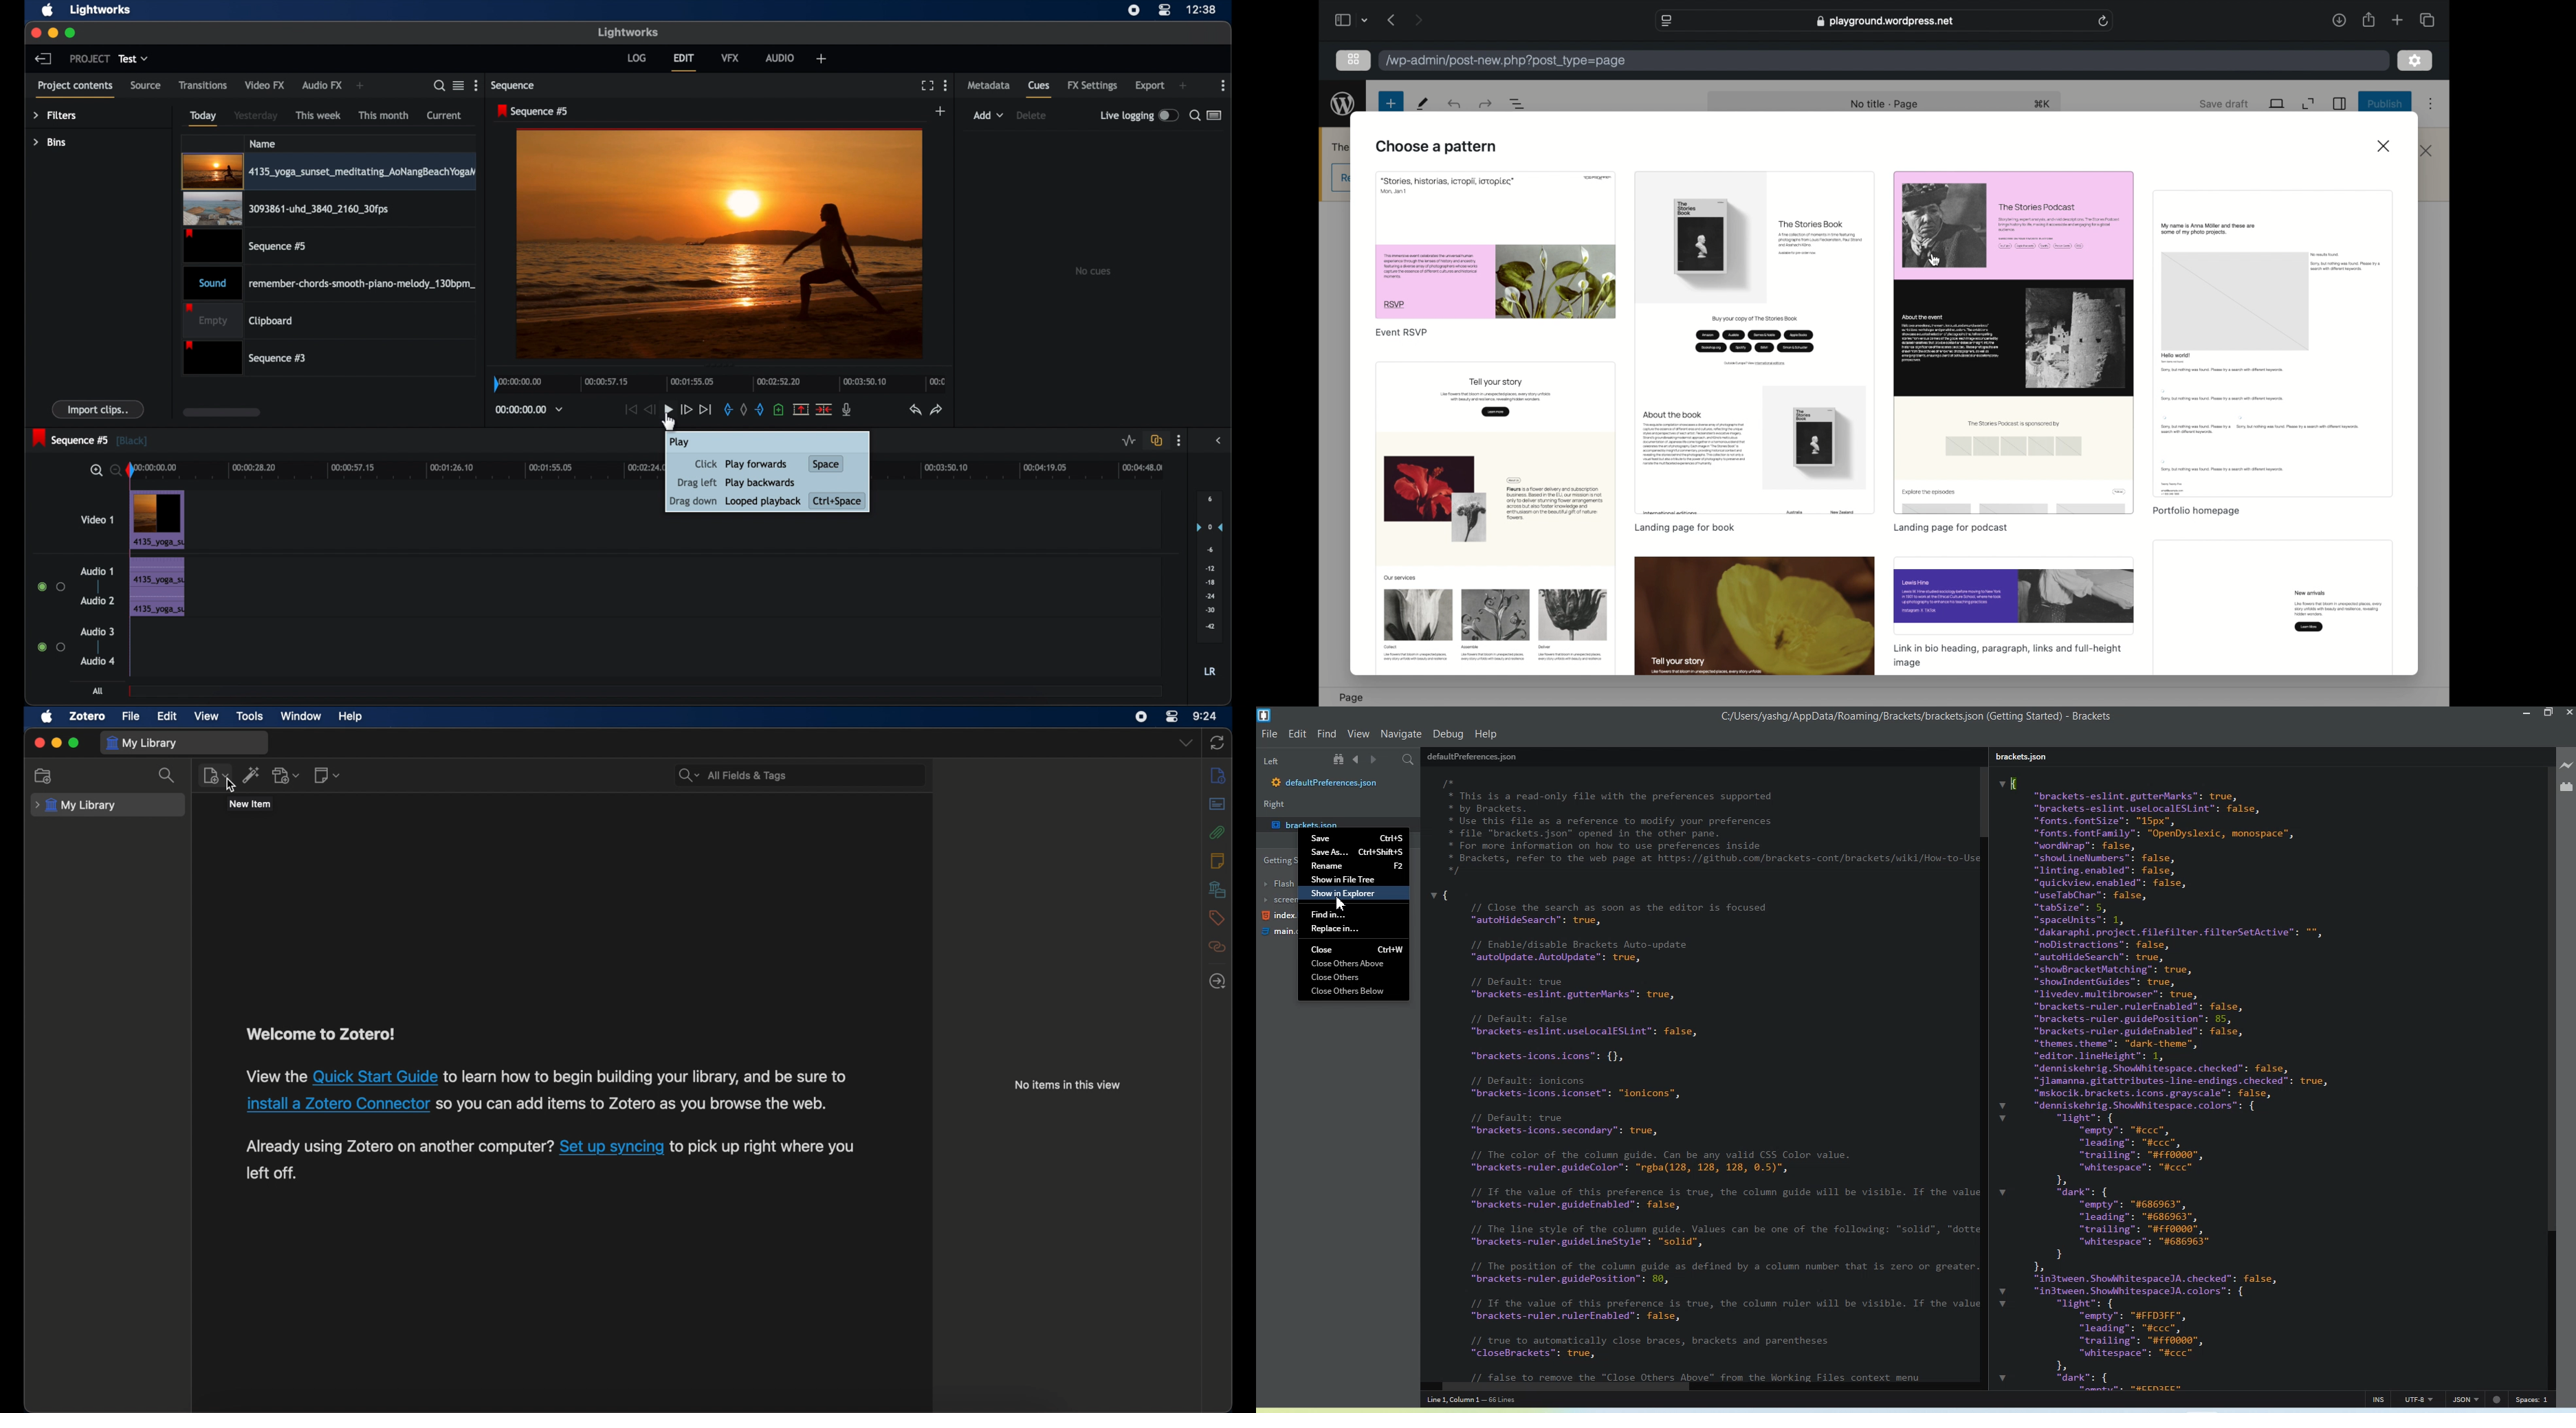  What do you see at coordinates (1325, 783) in the screenshot?
I see `defaultpreferences.json` at bounding box center [1325, 783].